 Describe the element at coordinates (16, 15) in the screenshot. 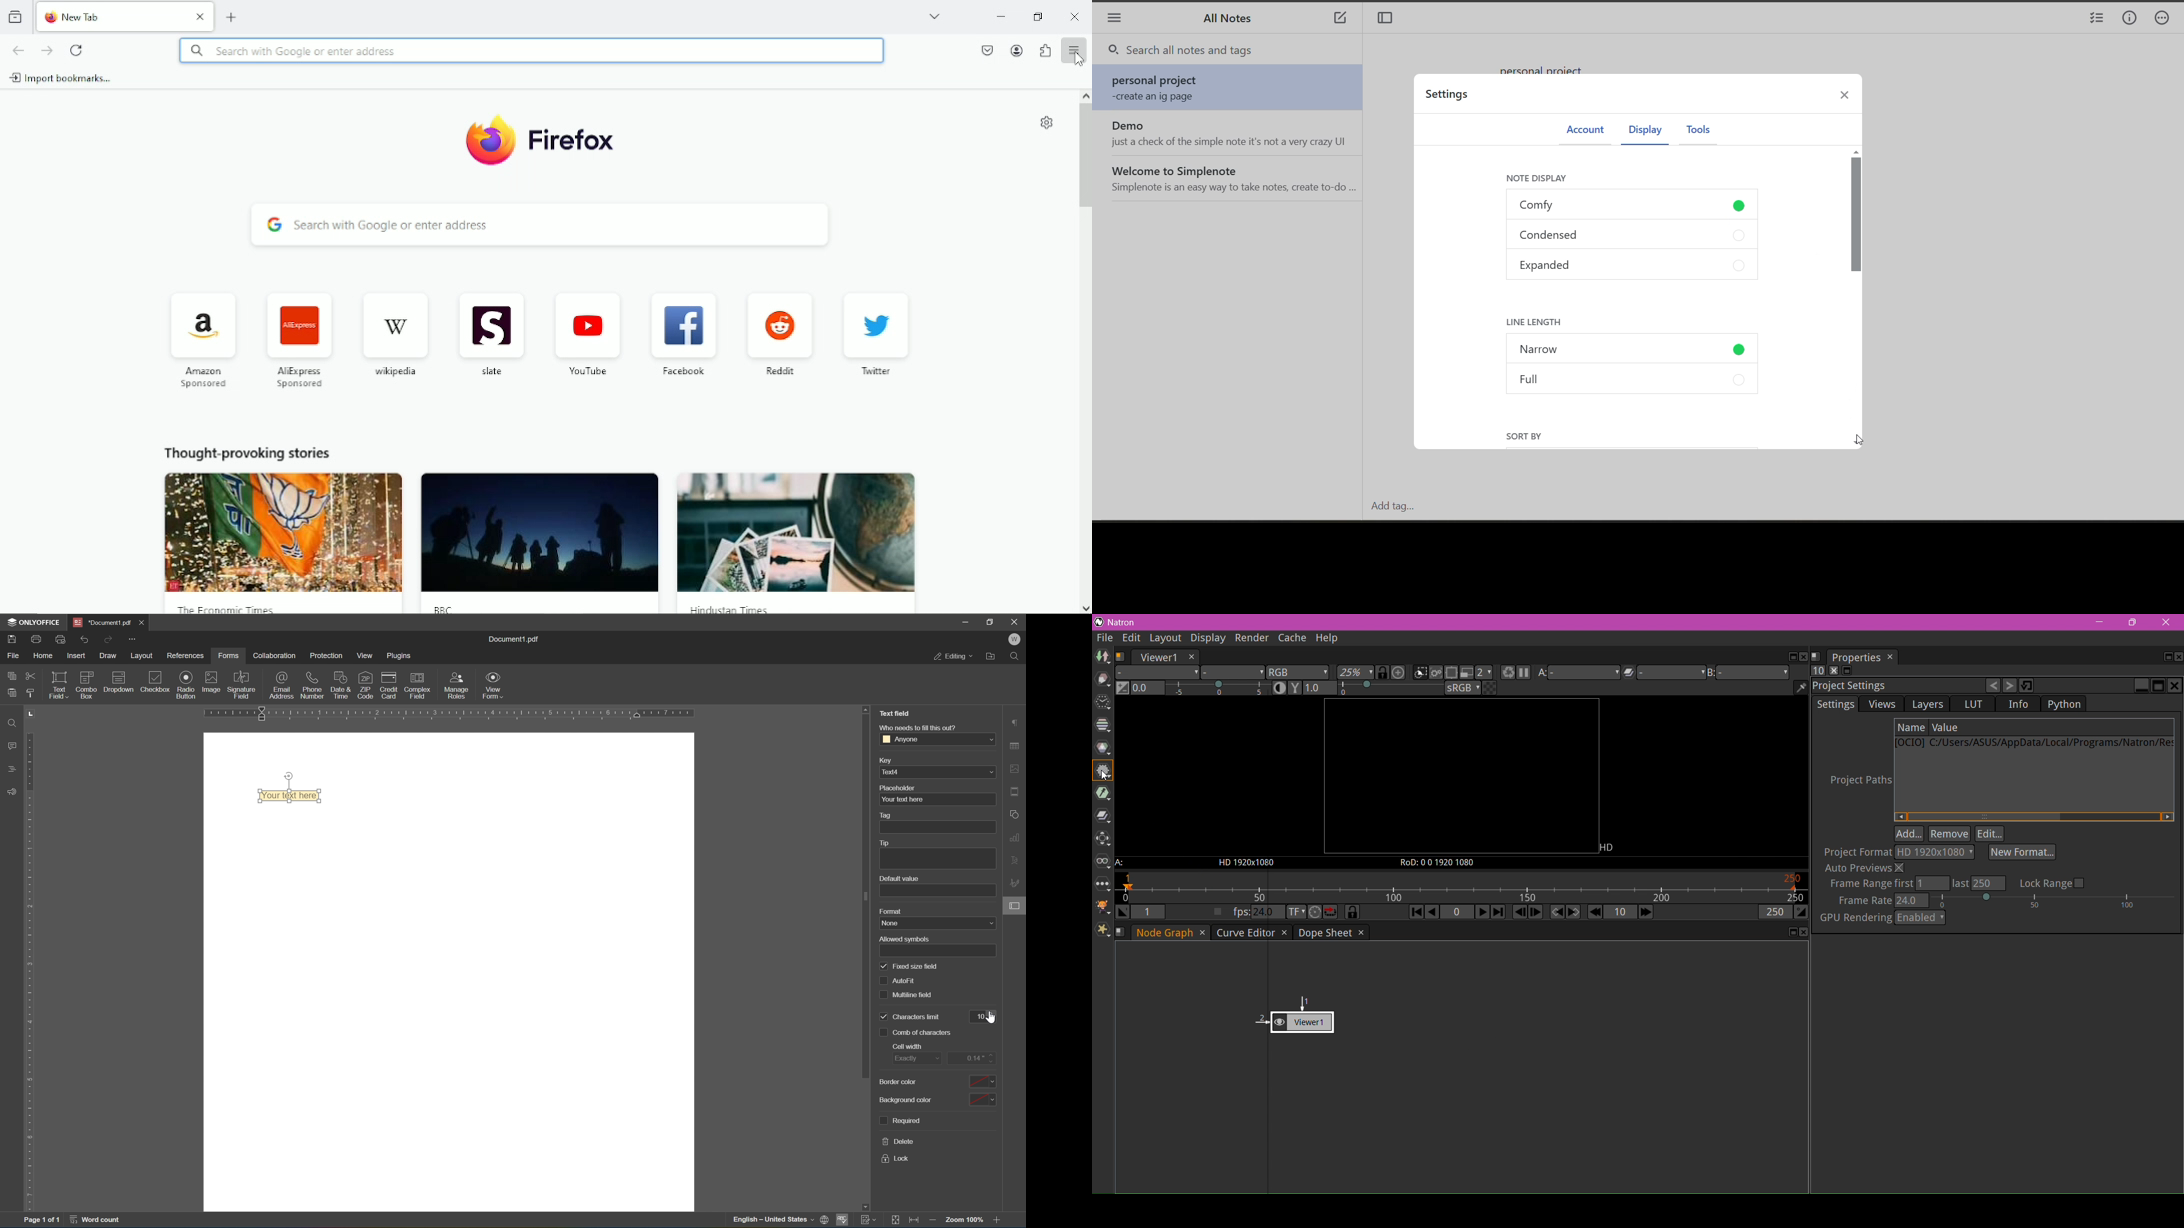

I see `view recent browsing` at that location.